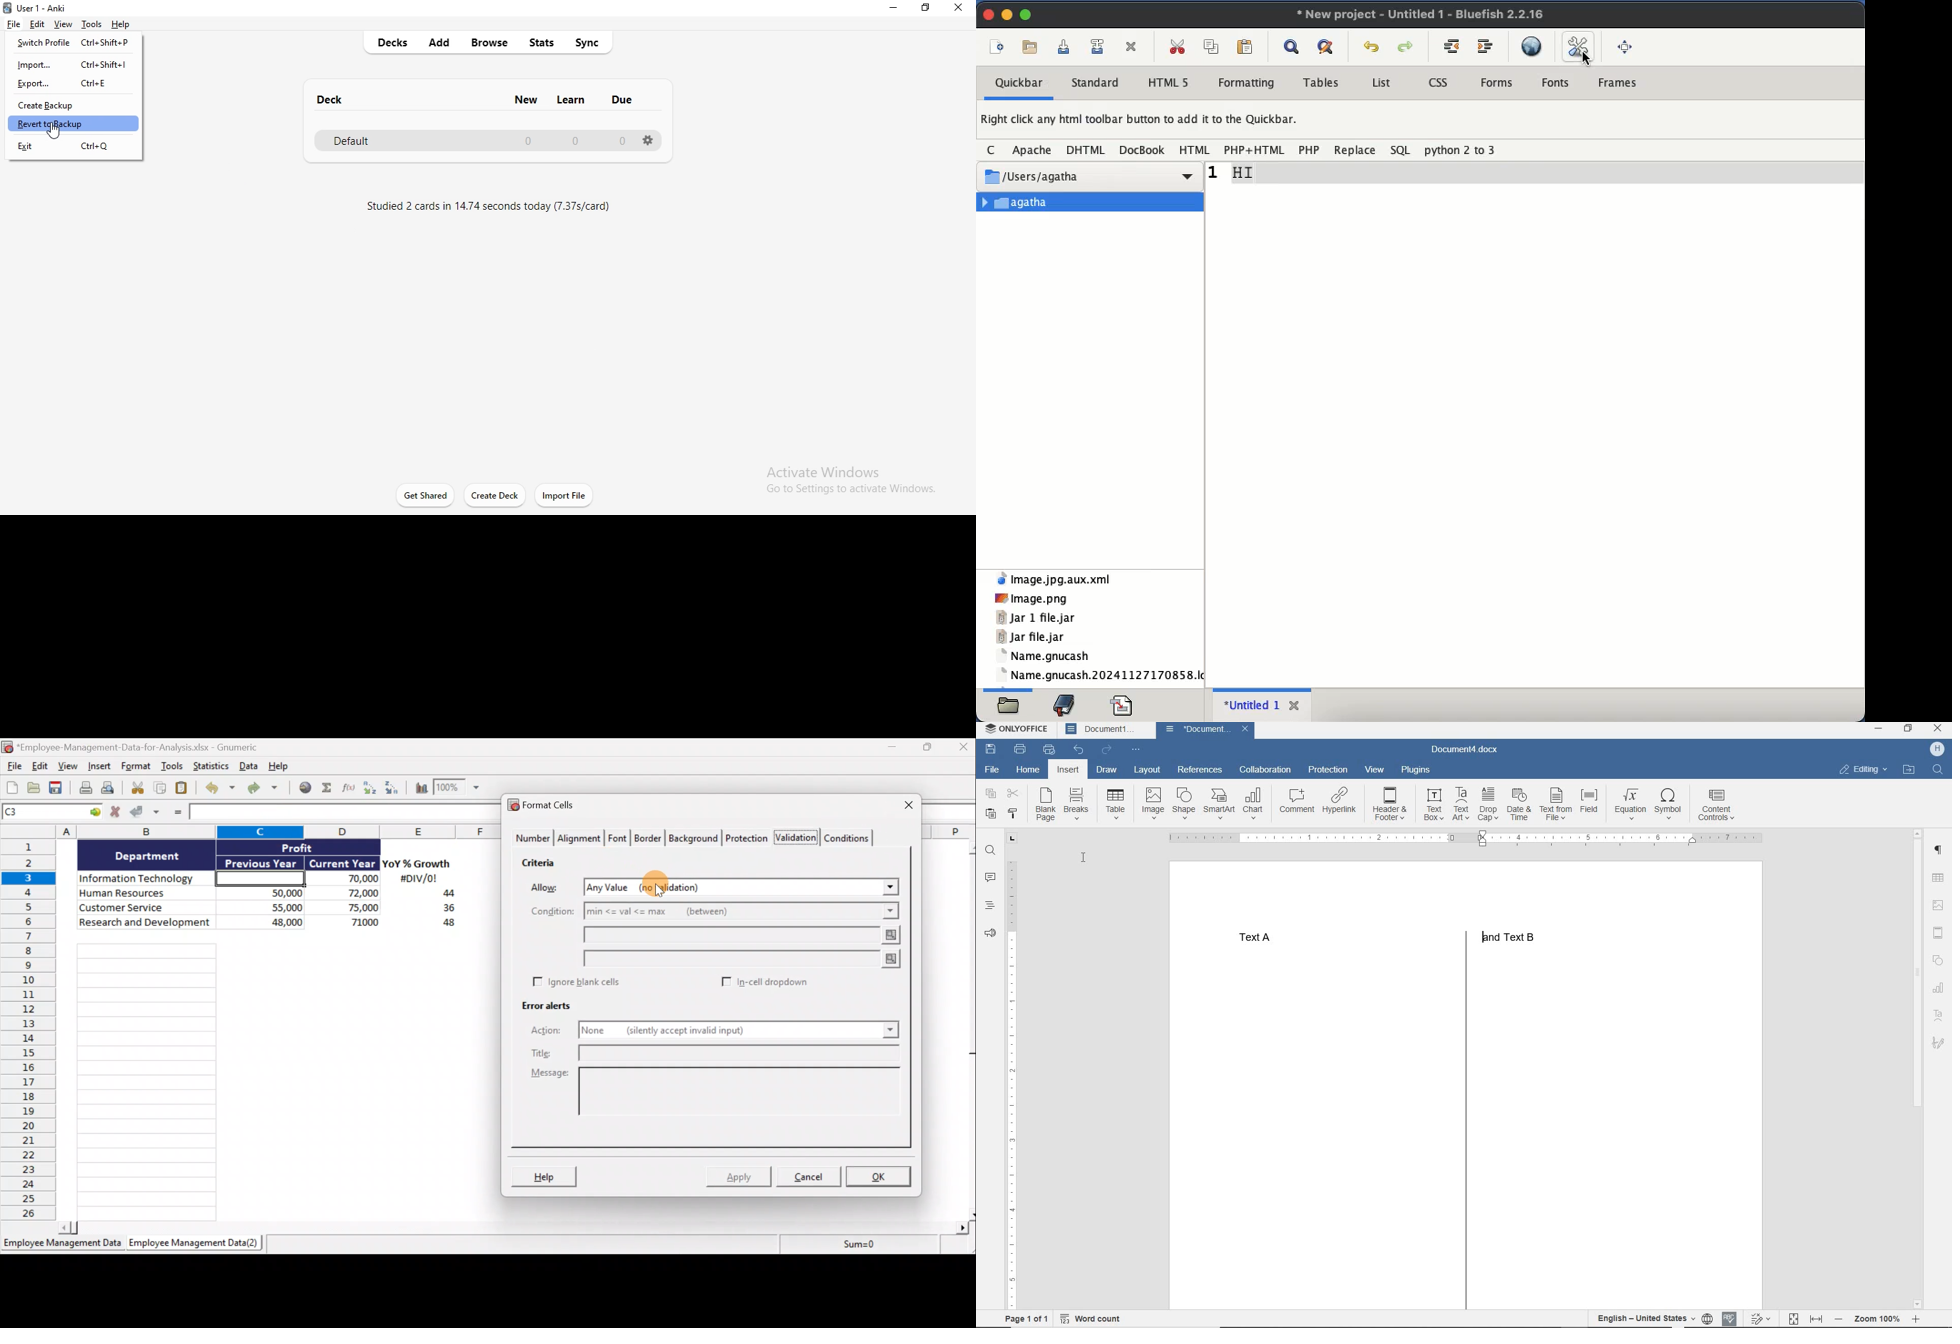  What do you see at coordinates (928, 749) in the screenshot?
I see `Restore down` at bounding box center [928, 749].